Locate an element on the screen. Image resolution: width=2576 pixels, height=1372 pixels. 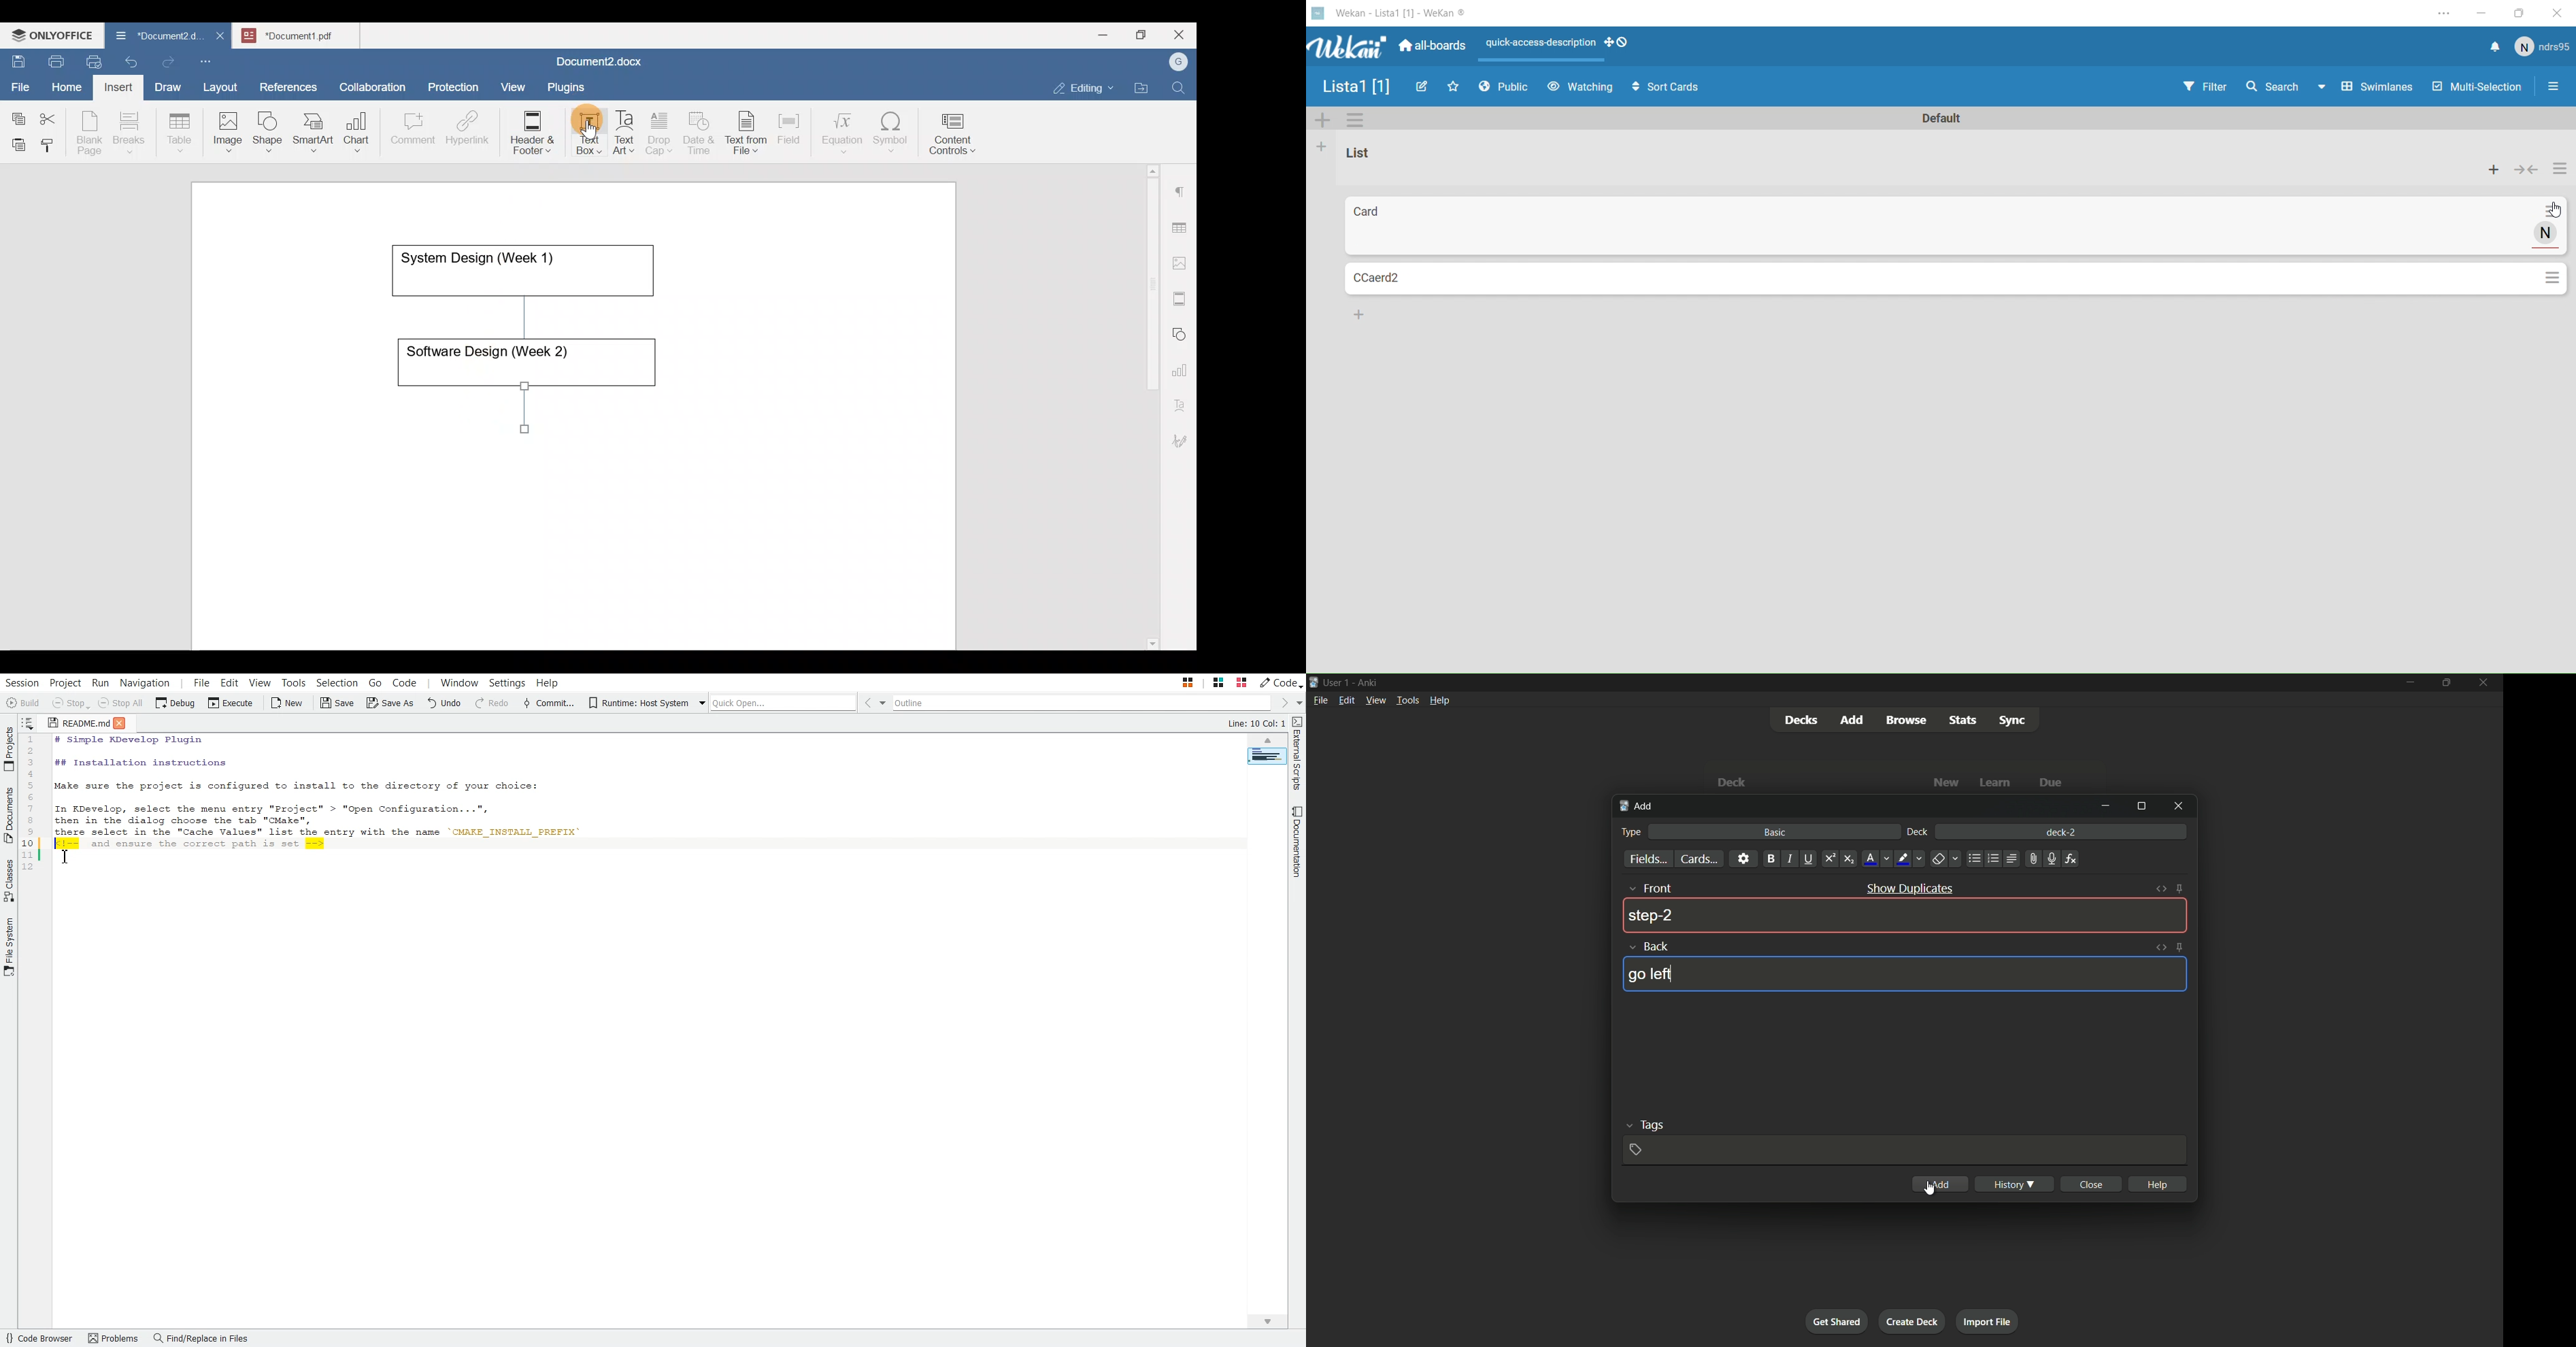
View is located at coordinates (259, 682).